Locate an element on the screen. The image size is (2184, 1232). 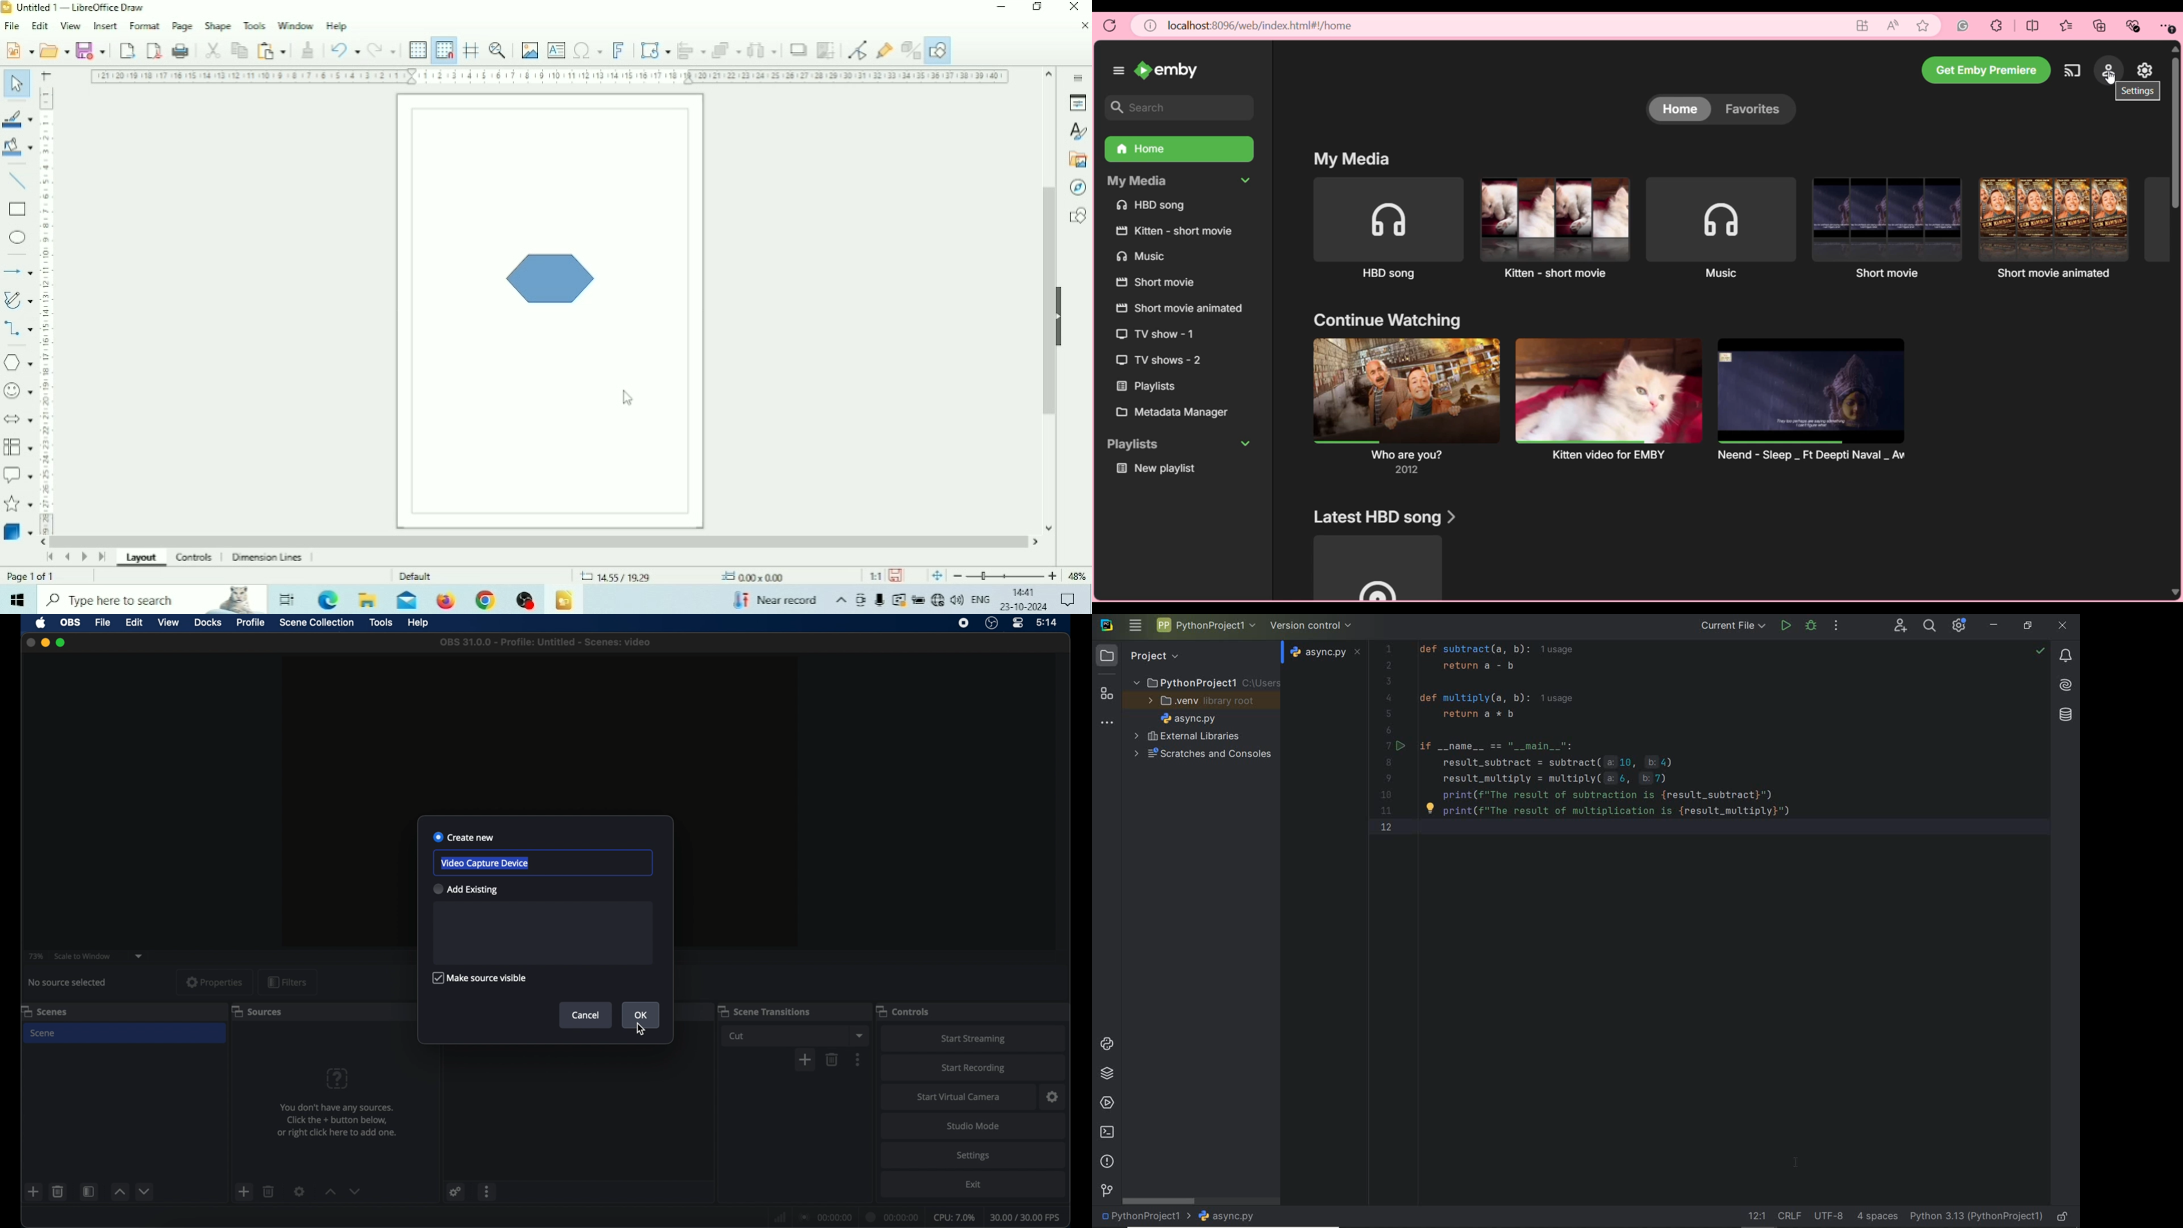
Vertical scrollbar is located at coordinates (1049, 301).